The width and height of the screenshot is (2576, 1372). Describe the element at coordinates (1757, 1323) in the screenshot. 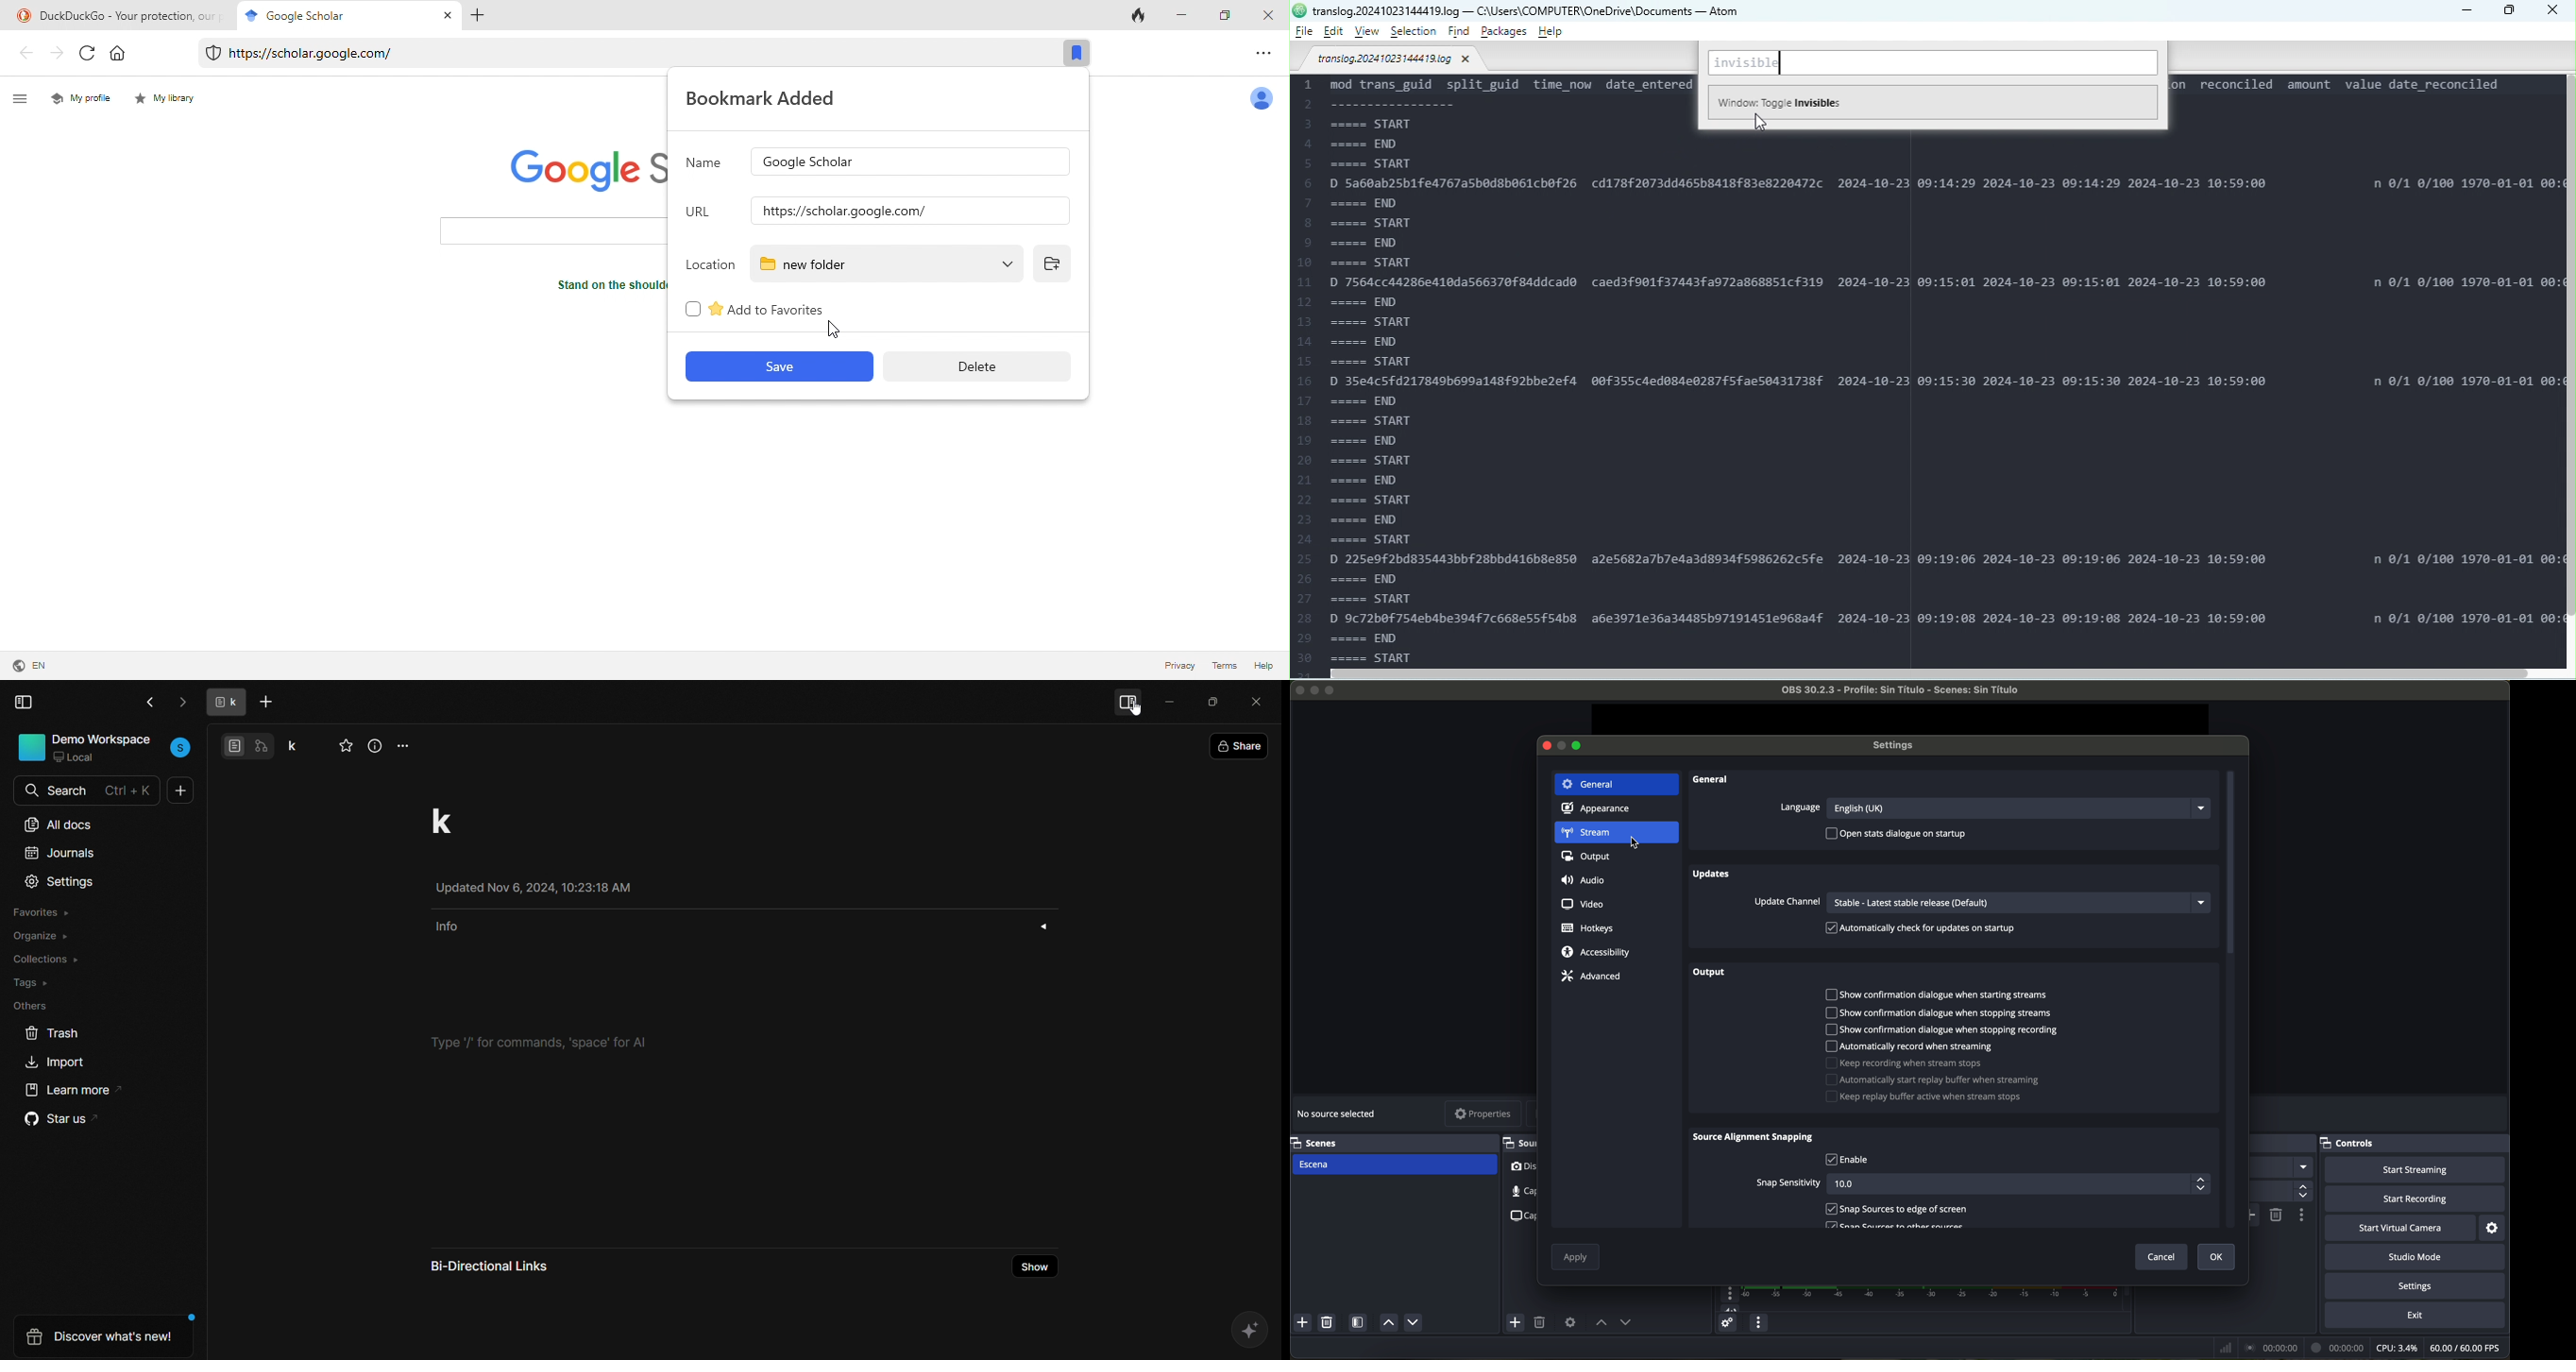

I see `audio mixer menu` at that location.